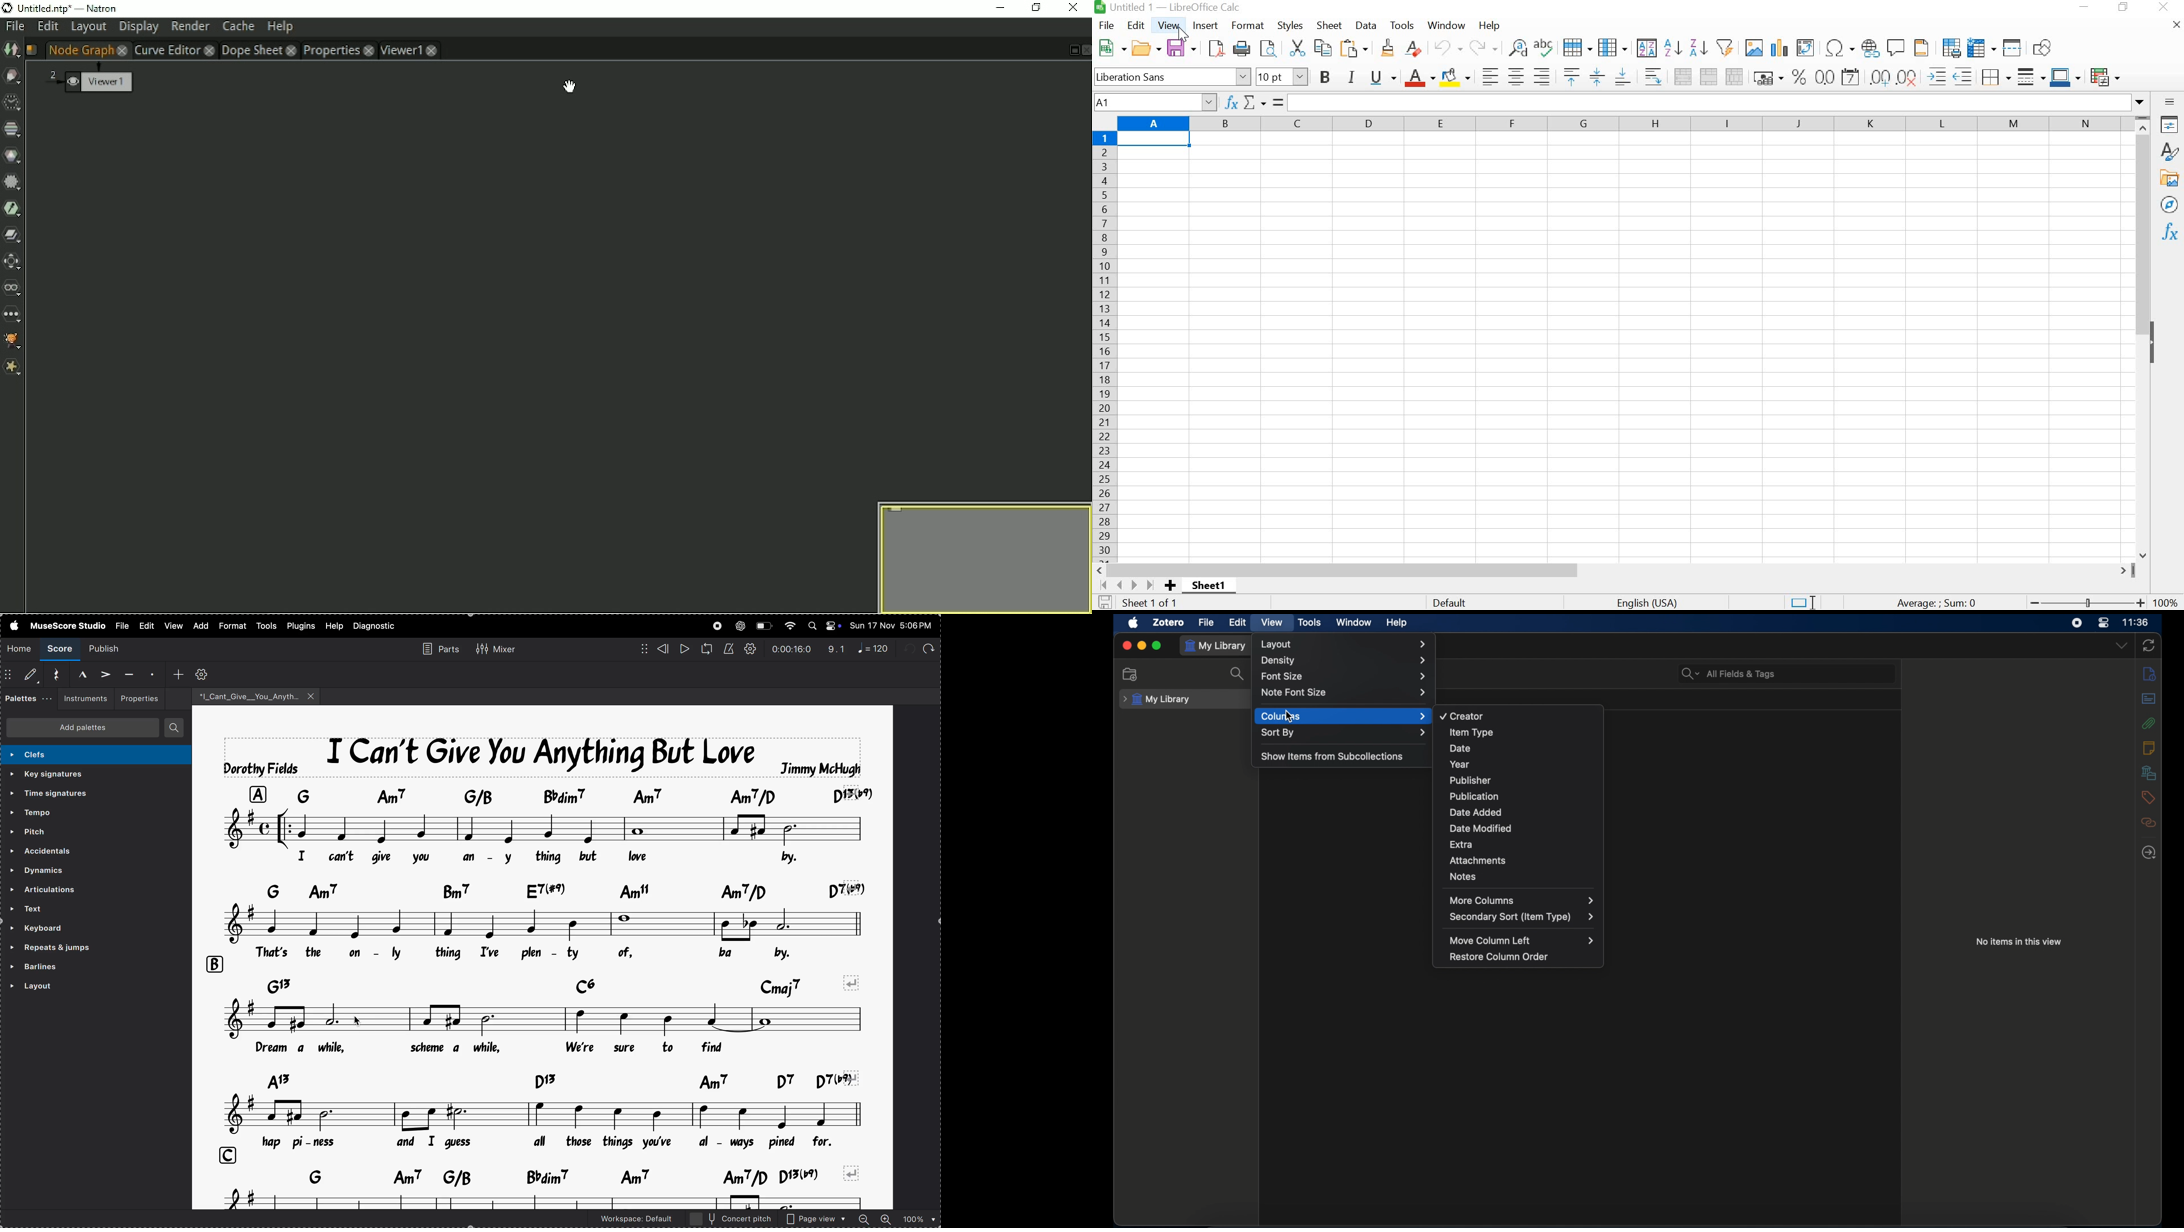  I want to click on CHART, so click(1778, 48).